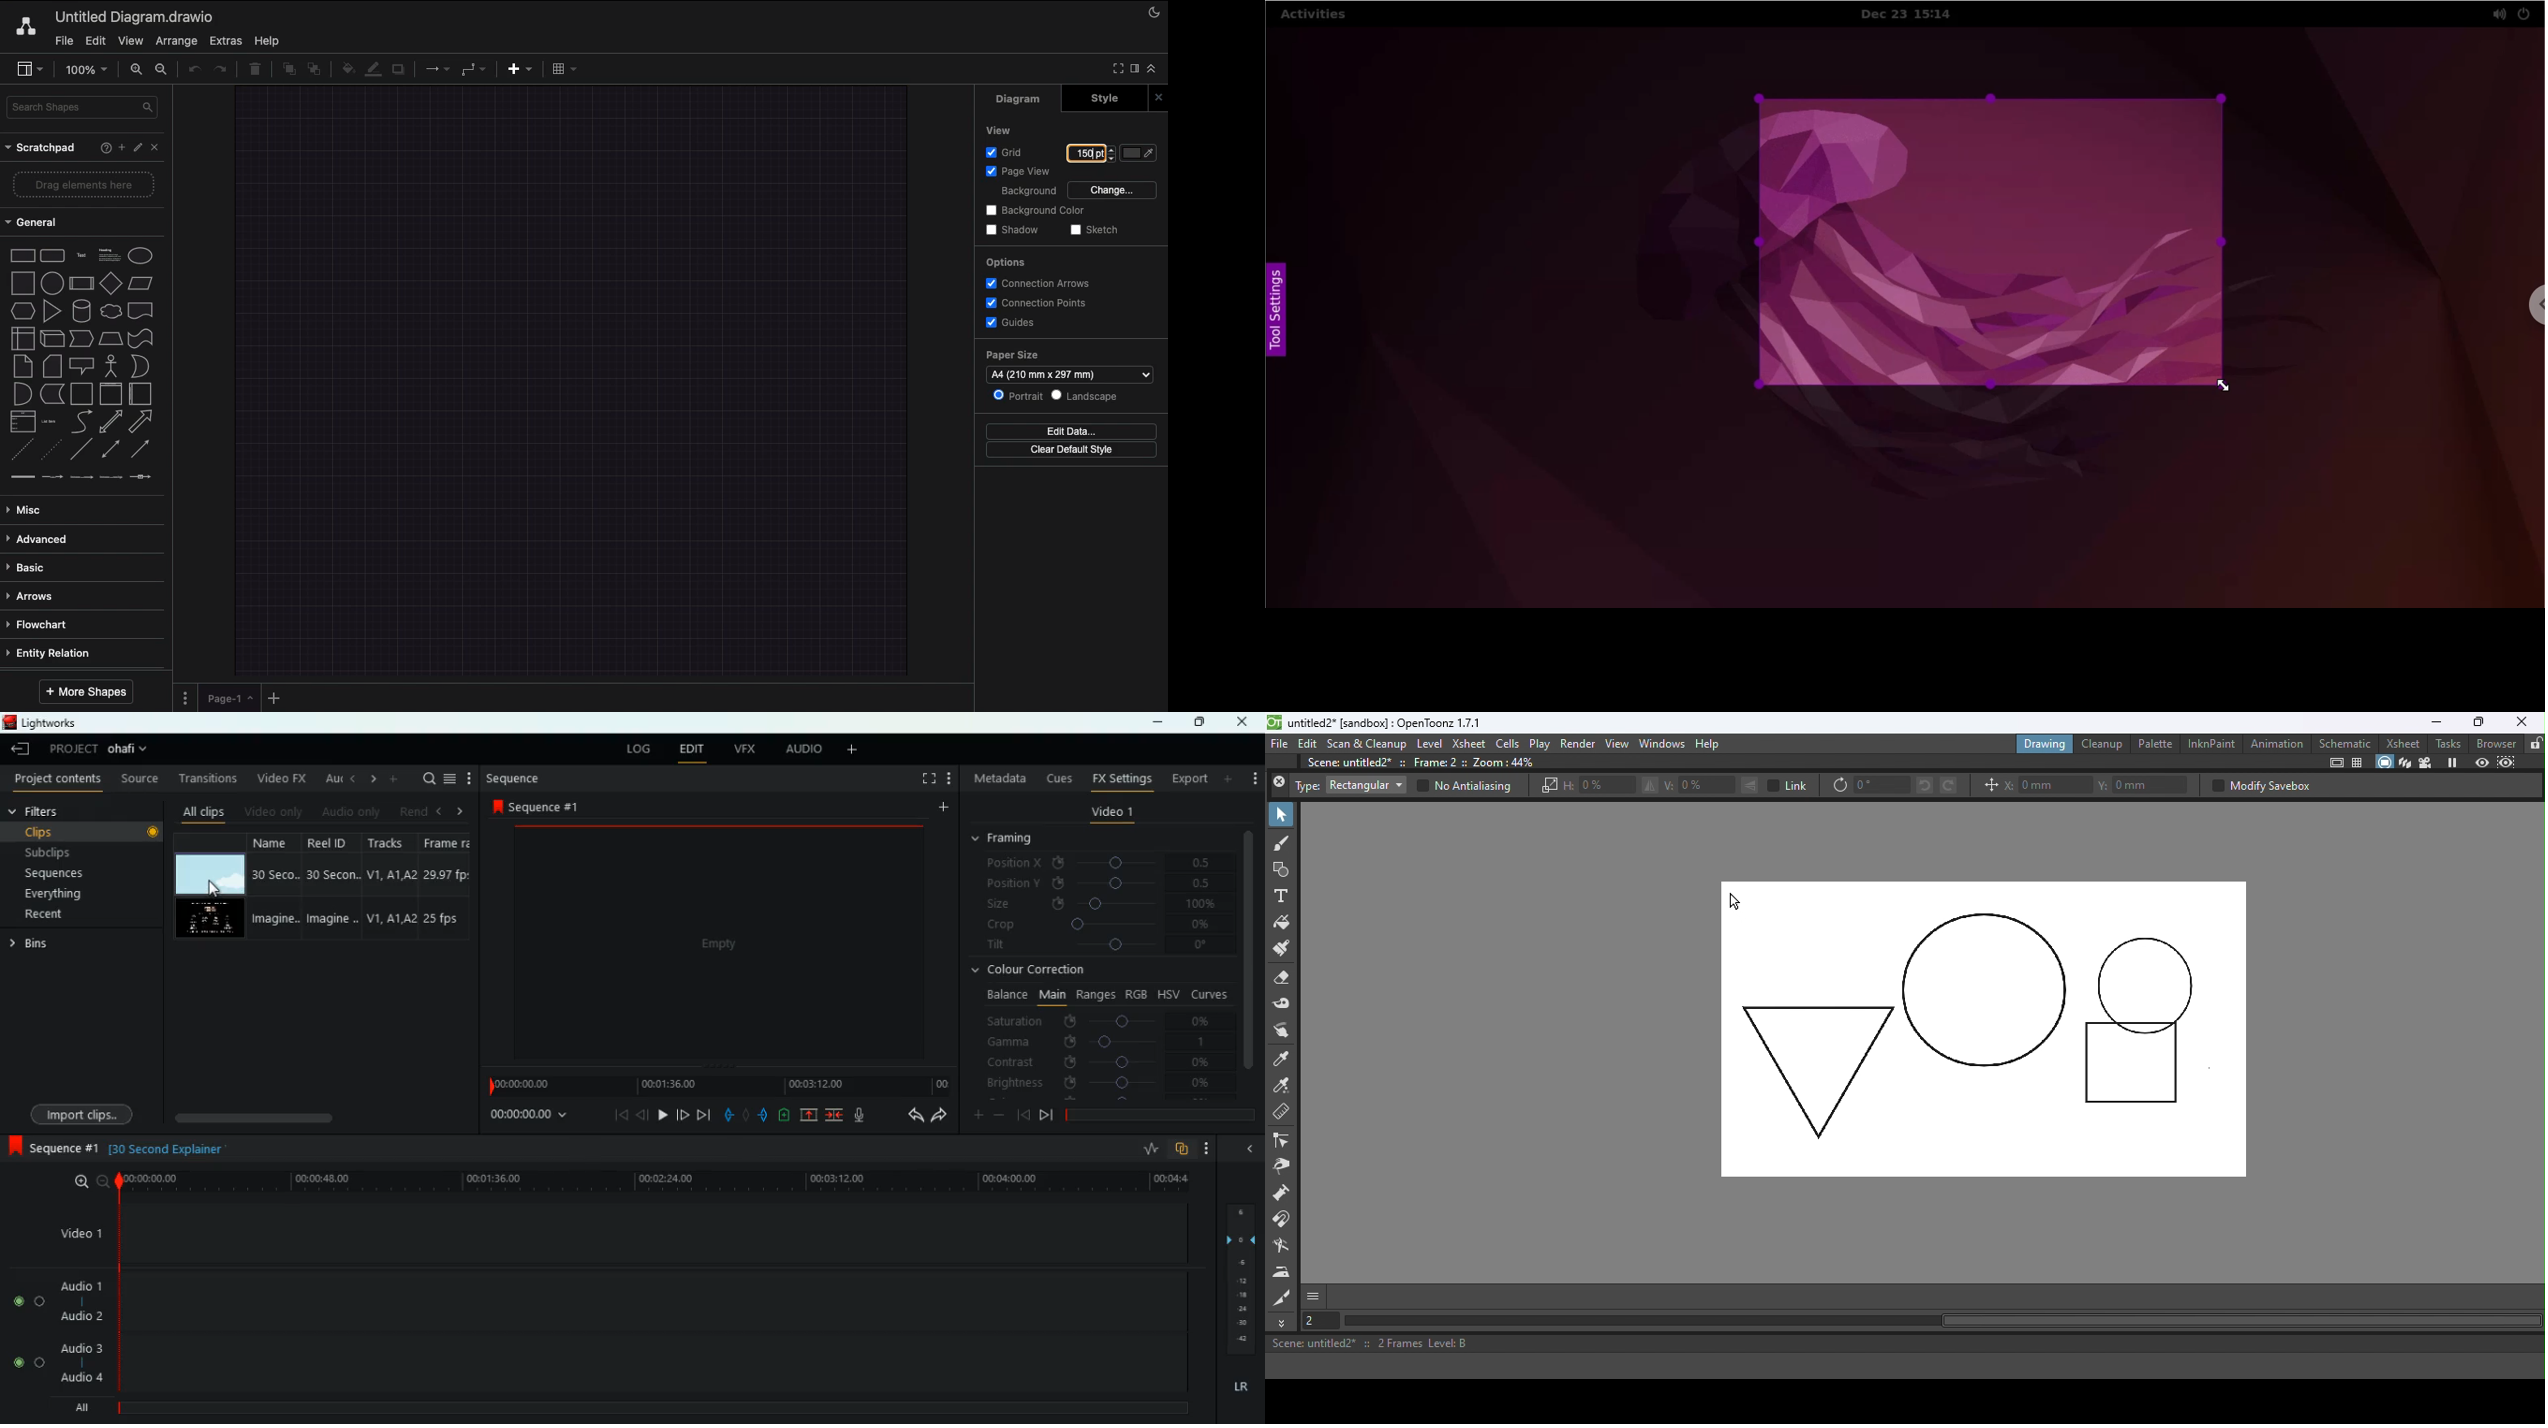  Describe the element at coordinates (95, 41) in the screenshot. I see `Edit` at that location.